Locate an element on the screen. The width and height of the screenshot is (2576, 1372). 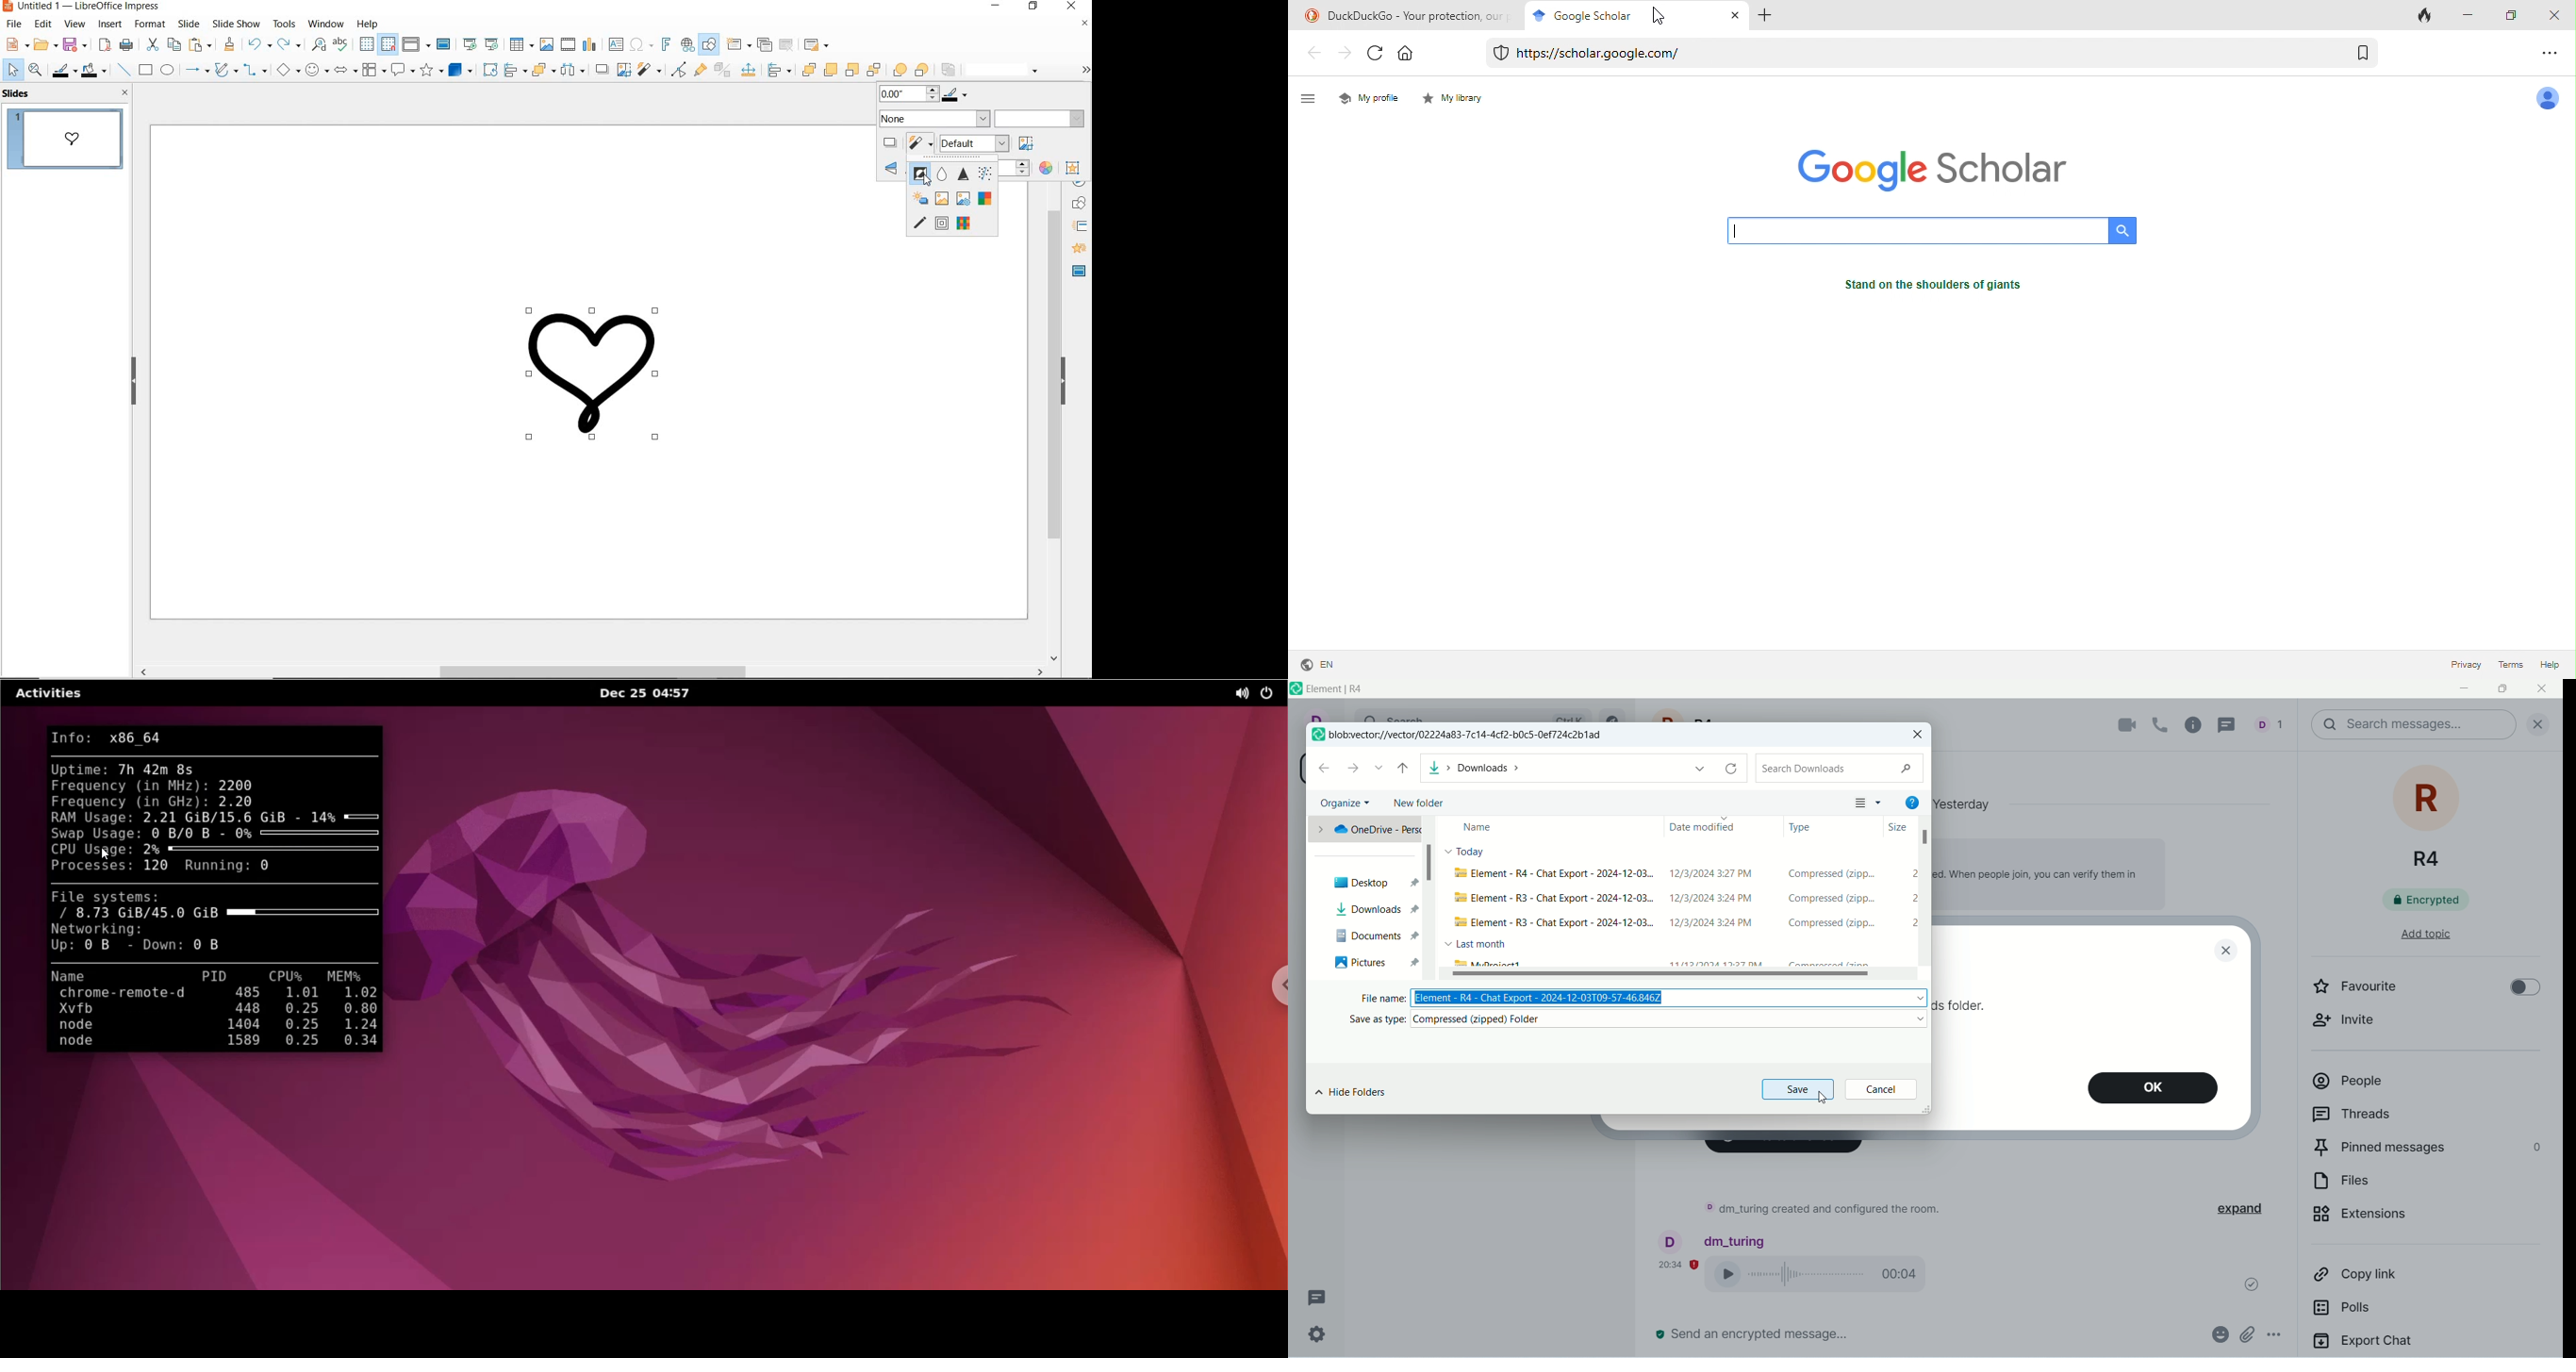
 is located at coordinates (1077, 273).